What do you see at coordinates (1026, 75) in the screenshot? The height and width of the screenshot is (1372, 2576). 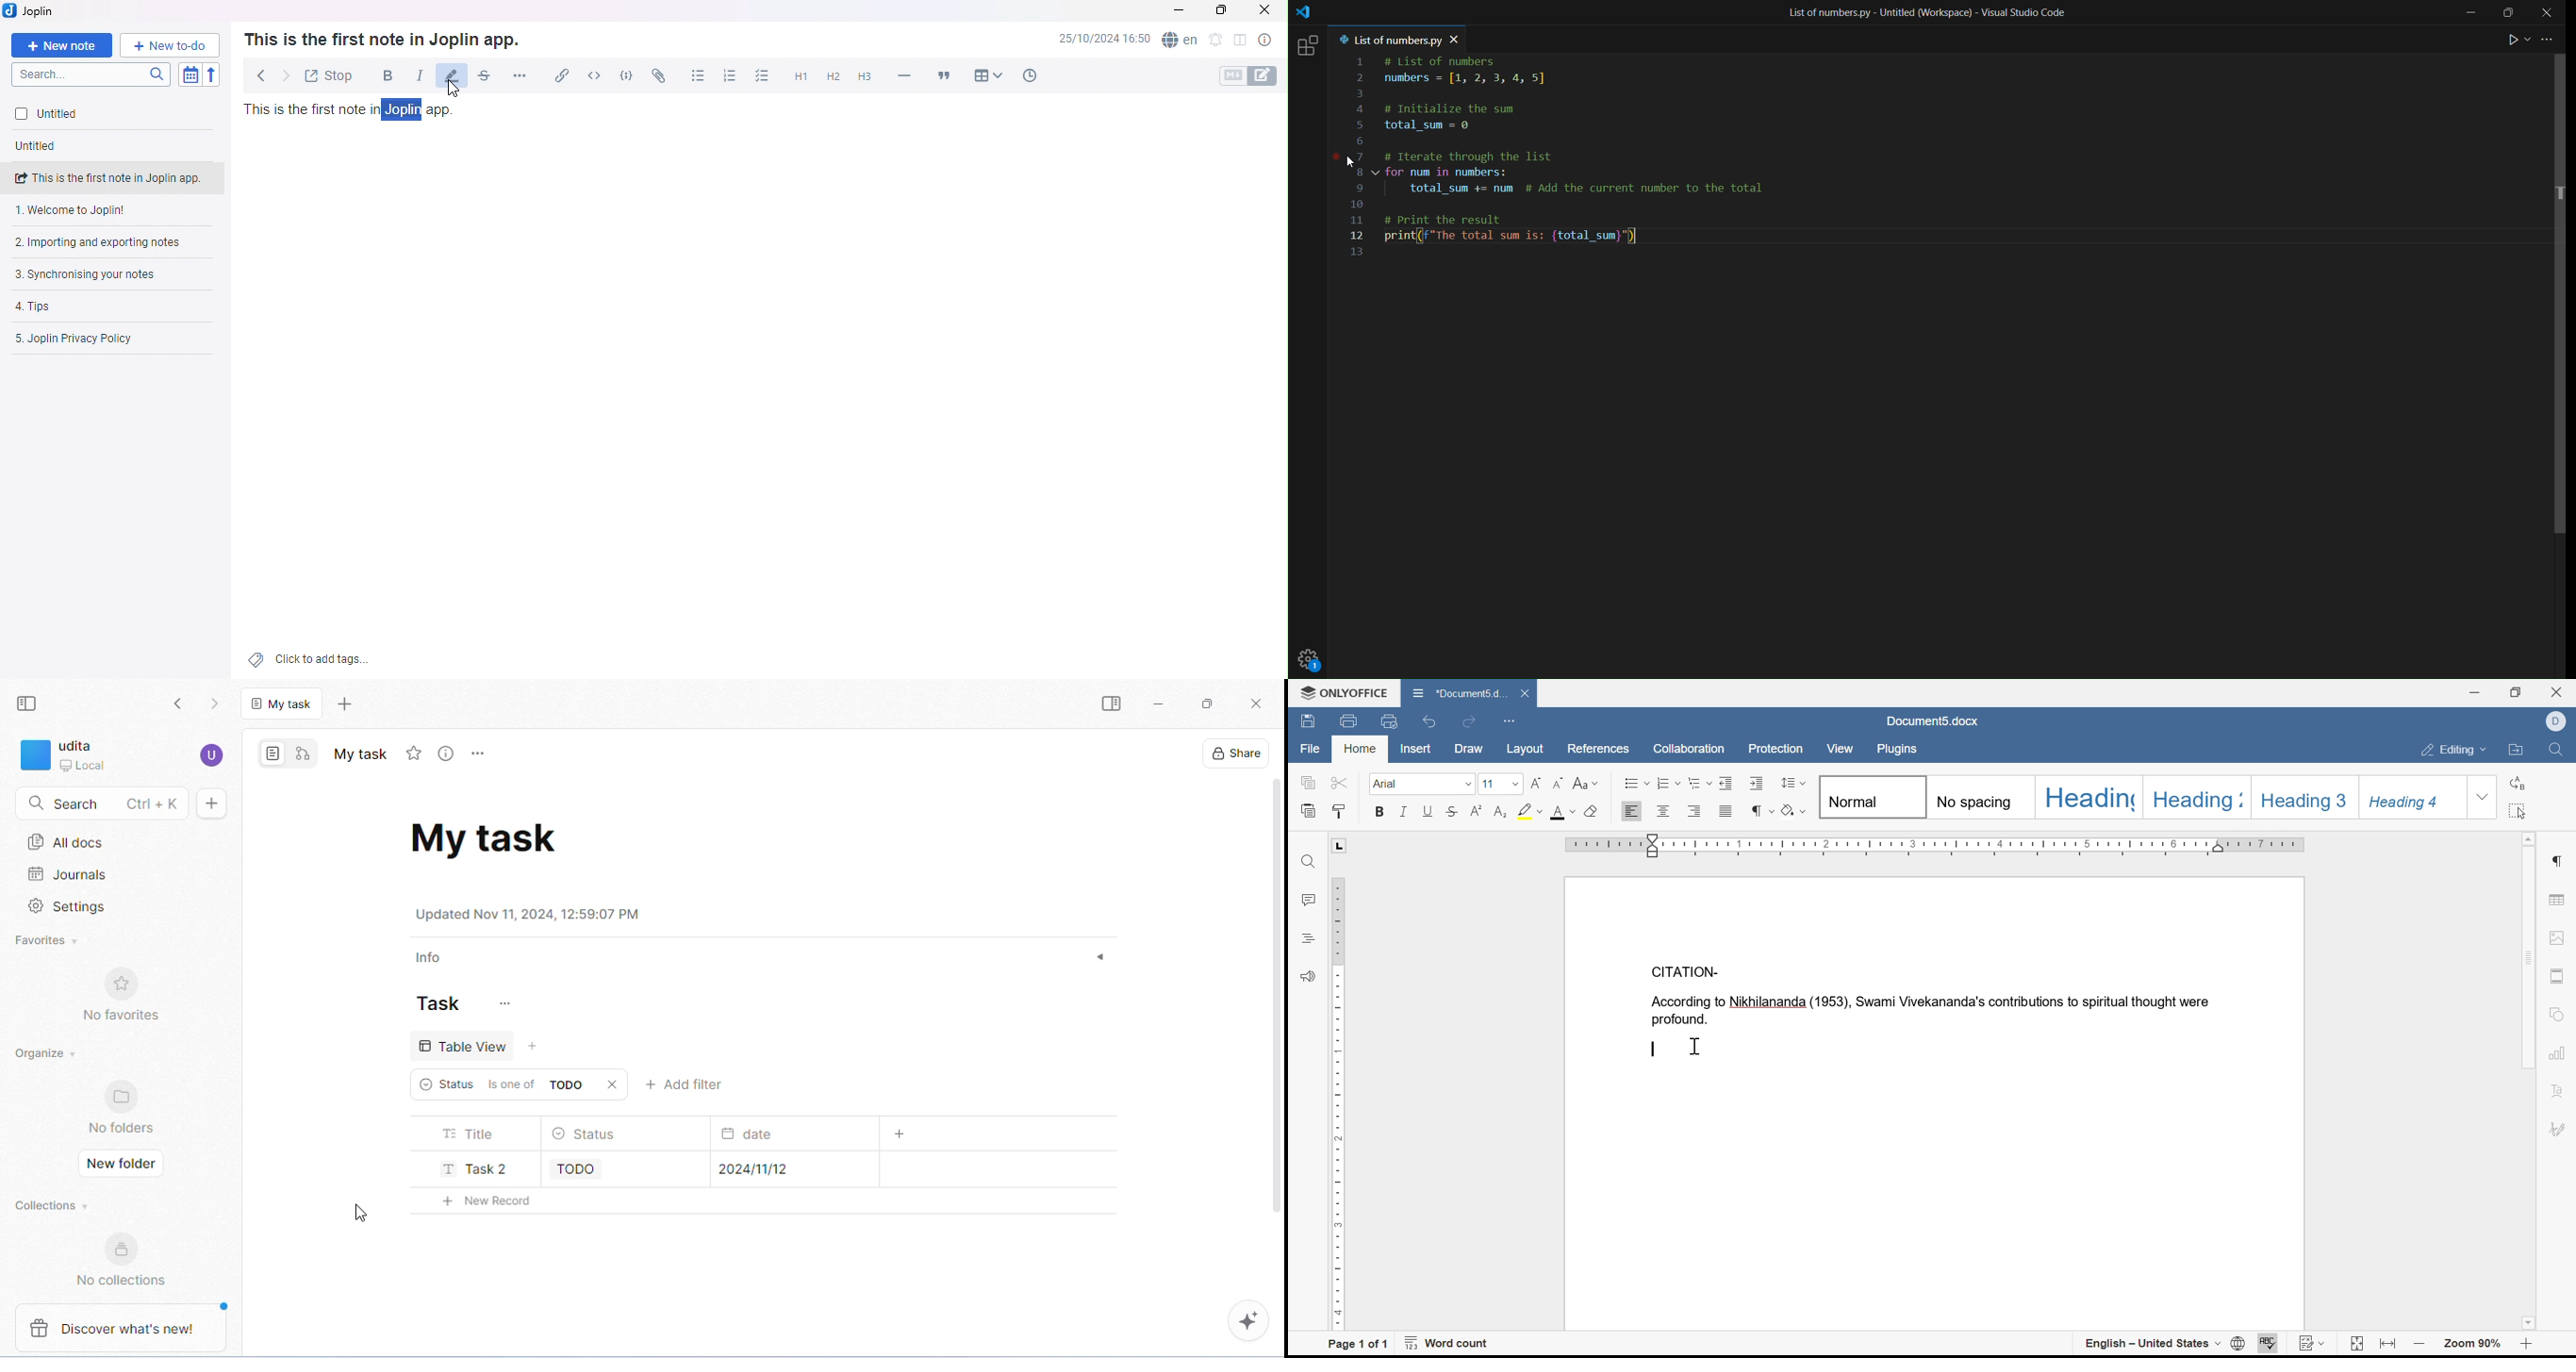 I see `Insert time` at bounding box center [1026, 75].